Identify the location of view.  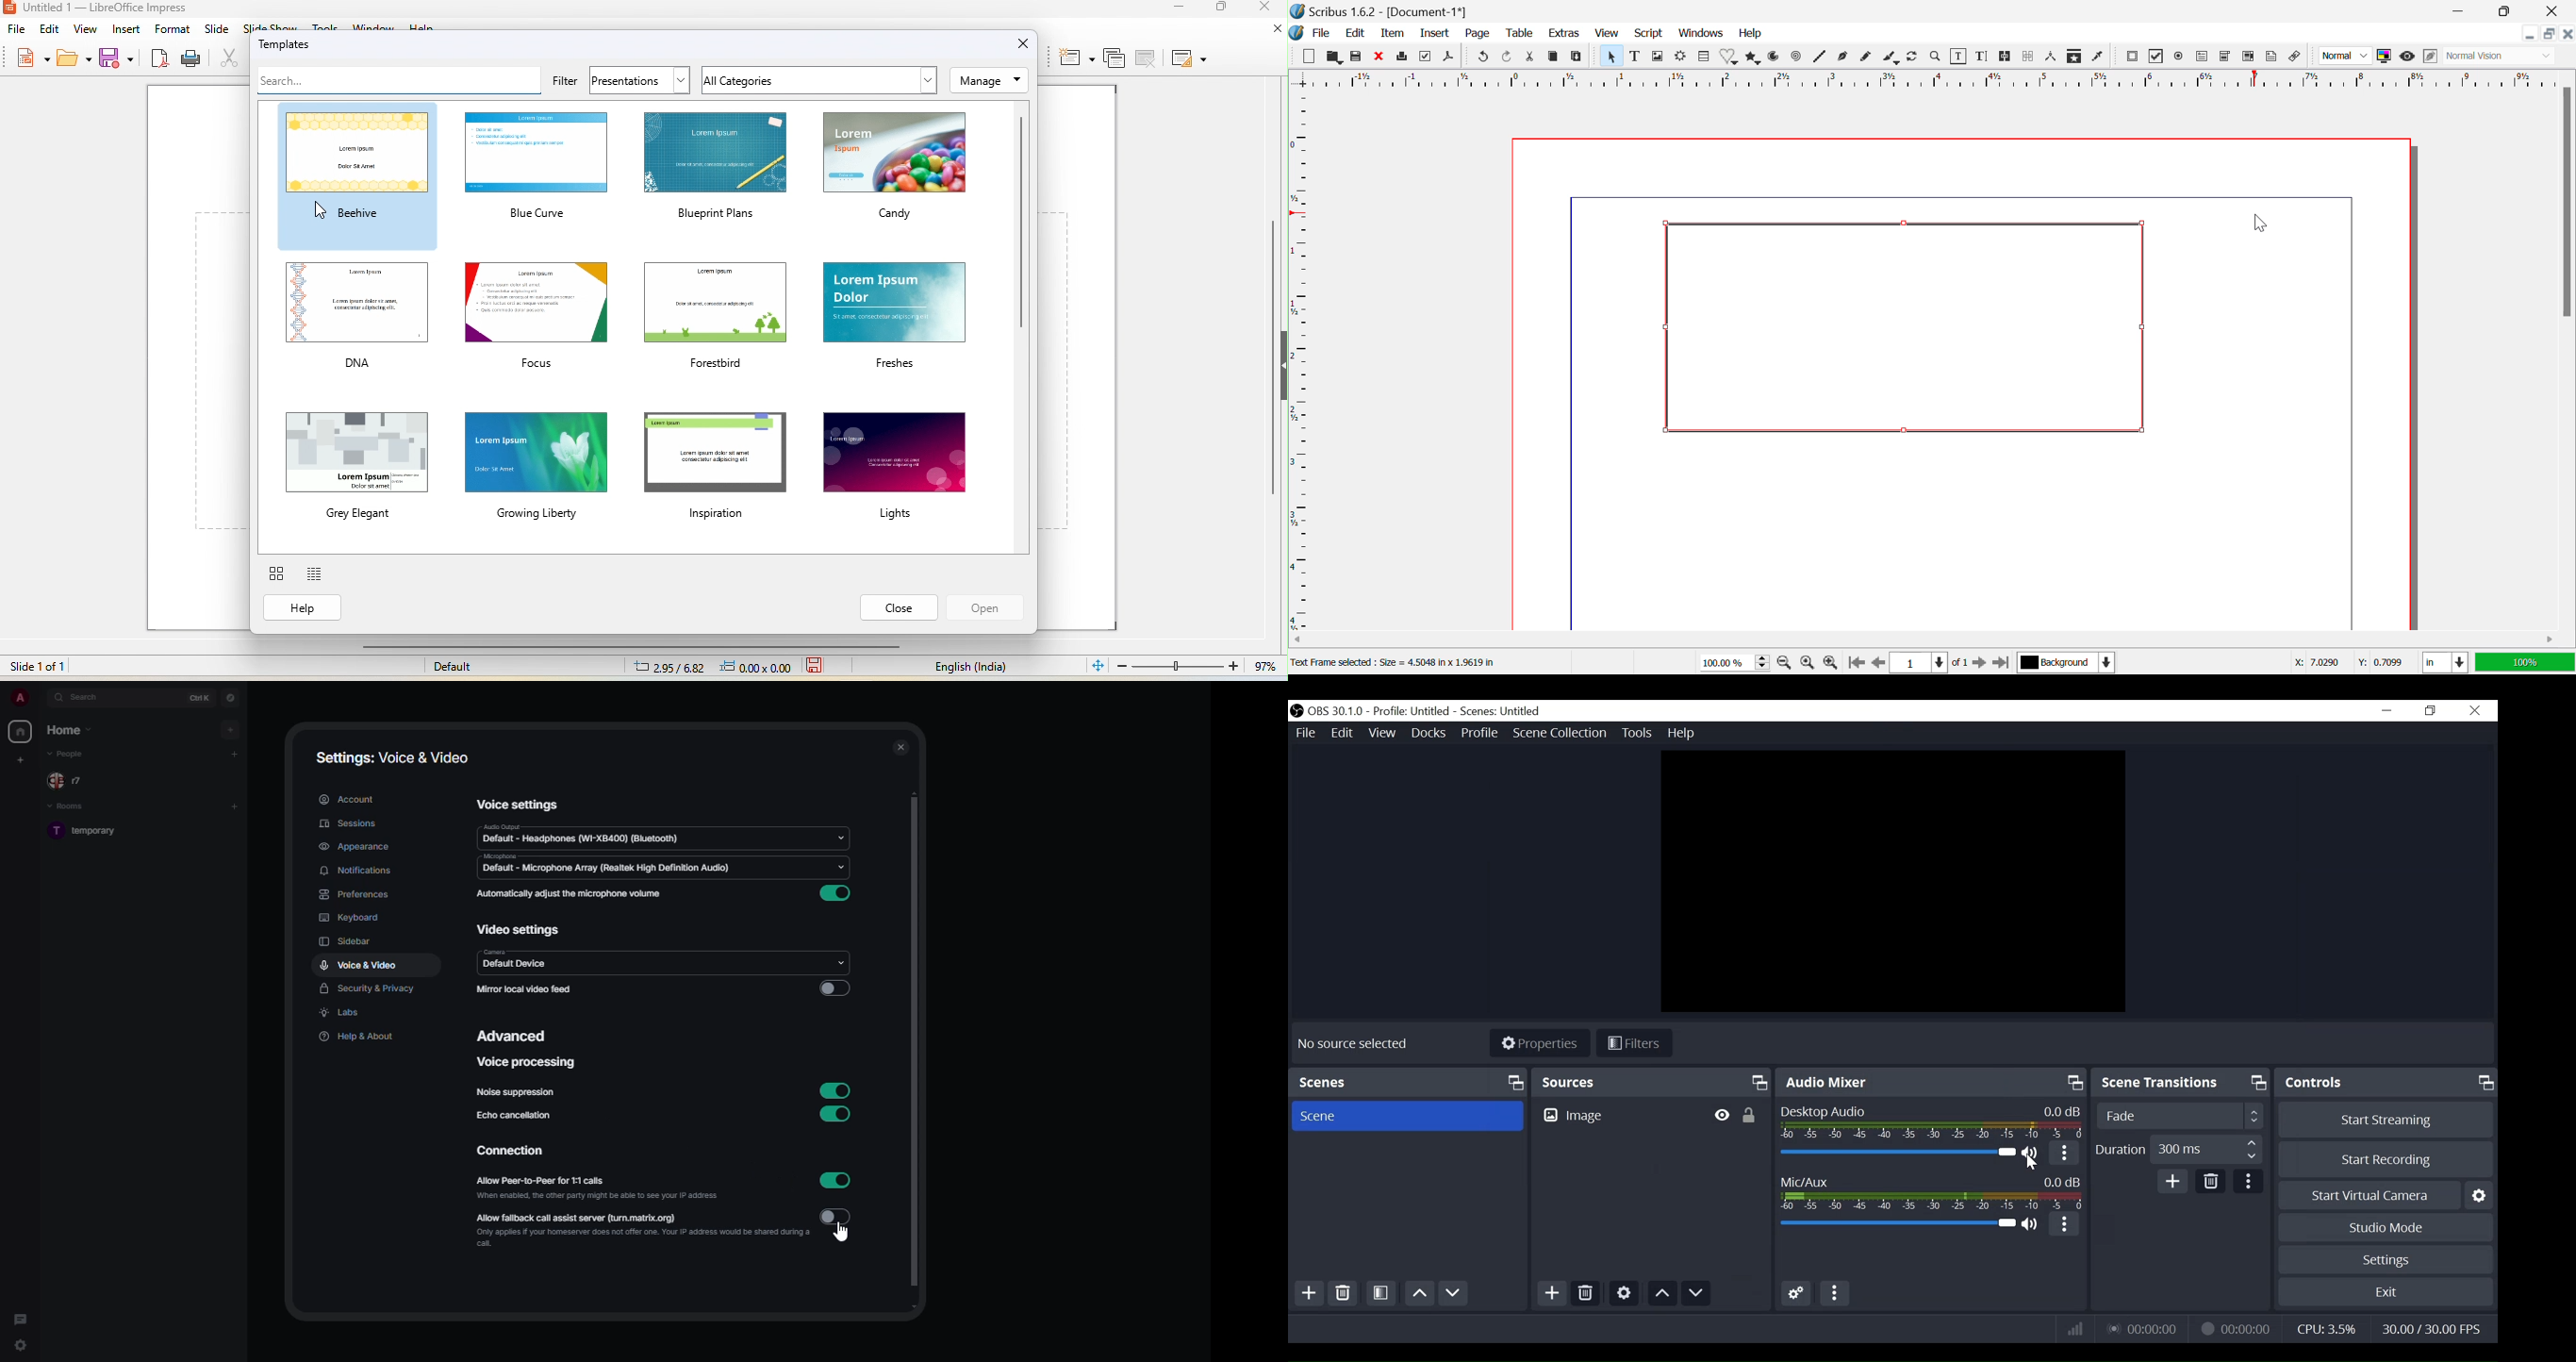
(85, 29).